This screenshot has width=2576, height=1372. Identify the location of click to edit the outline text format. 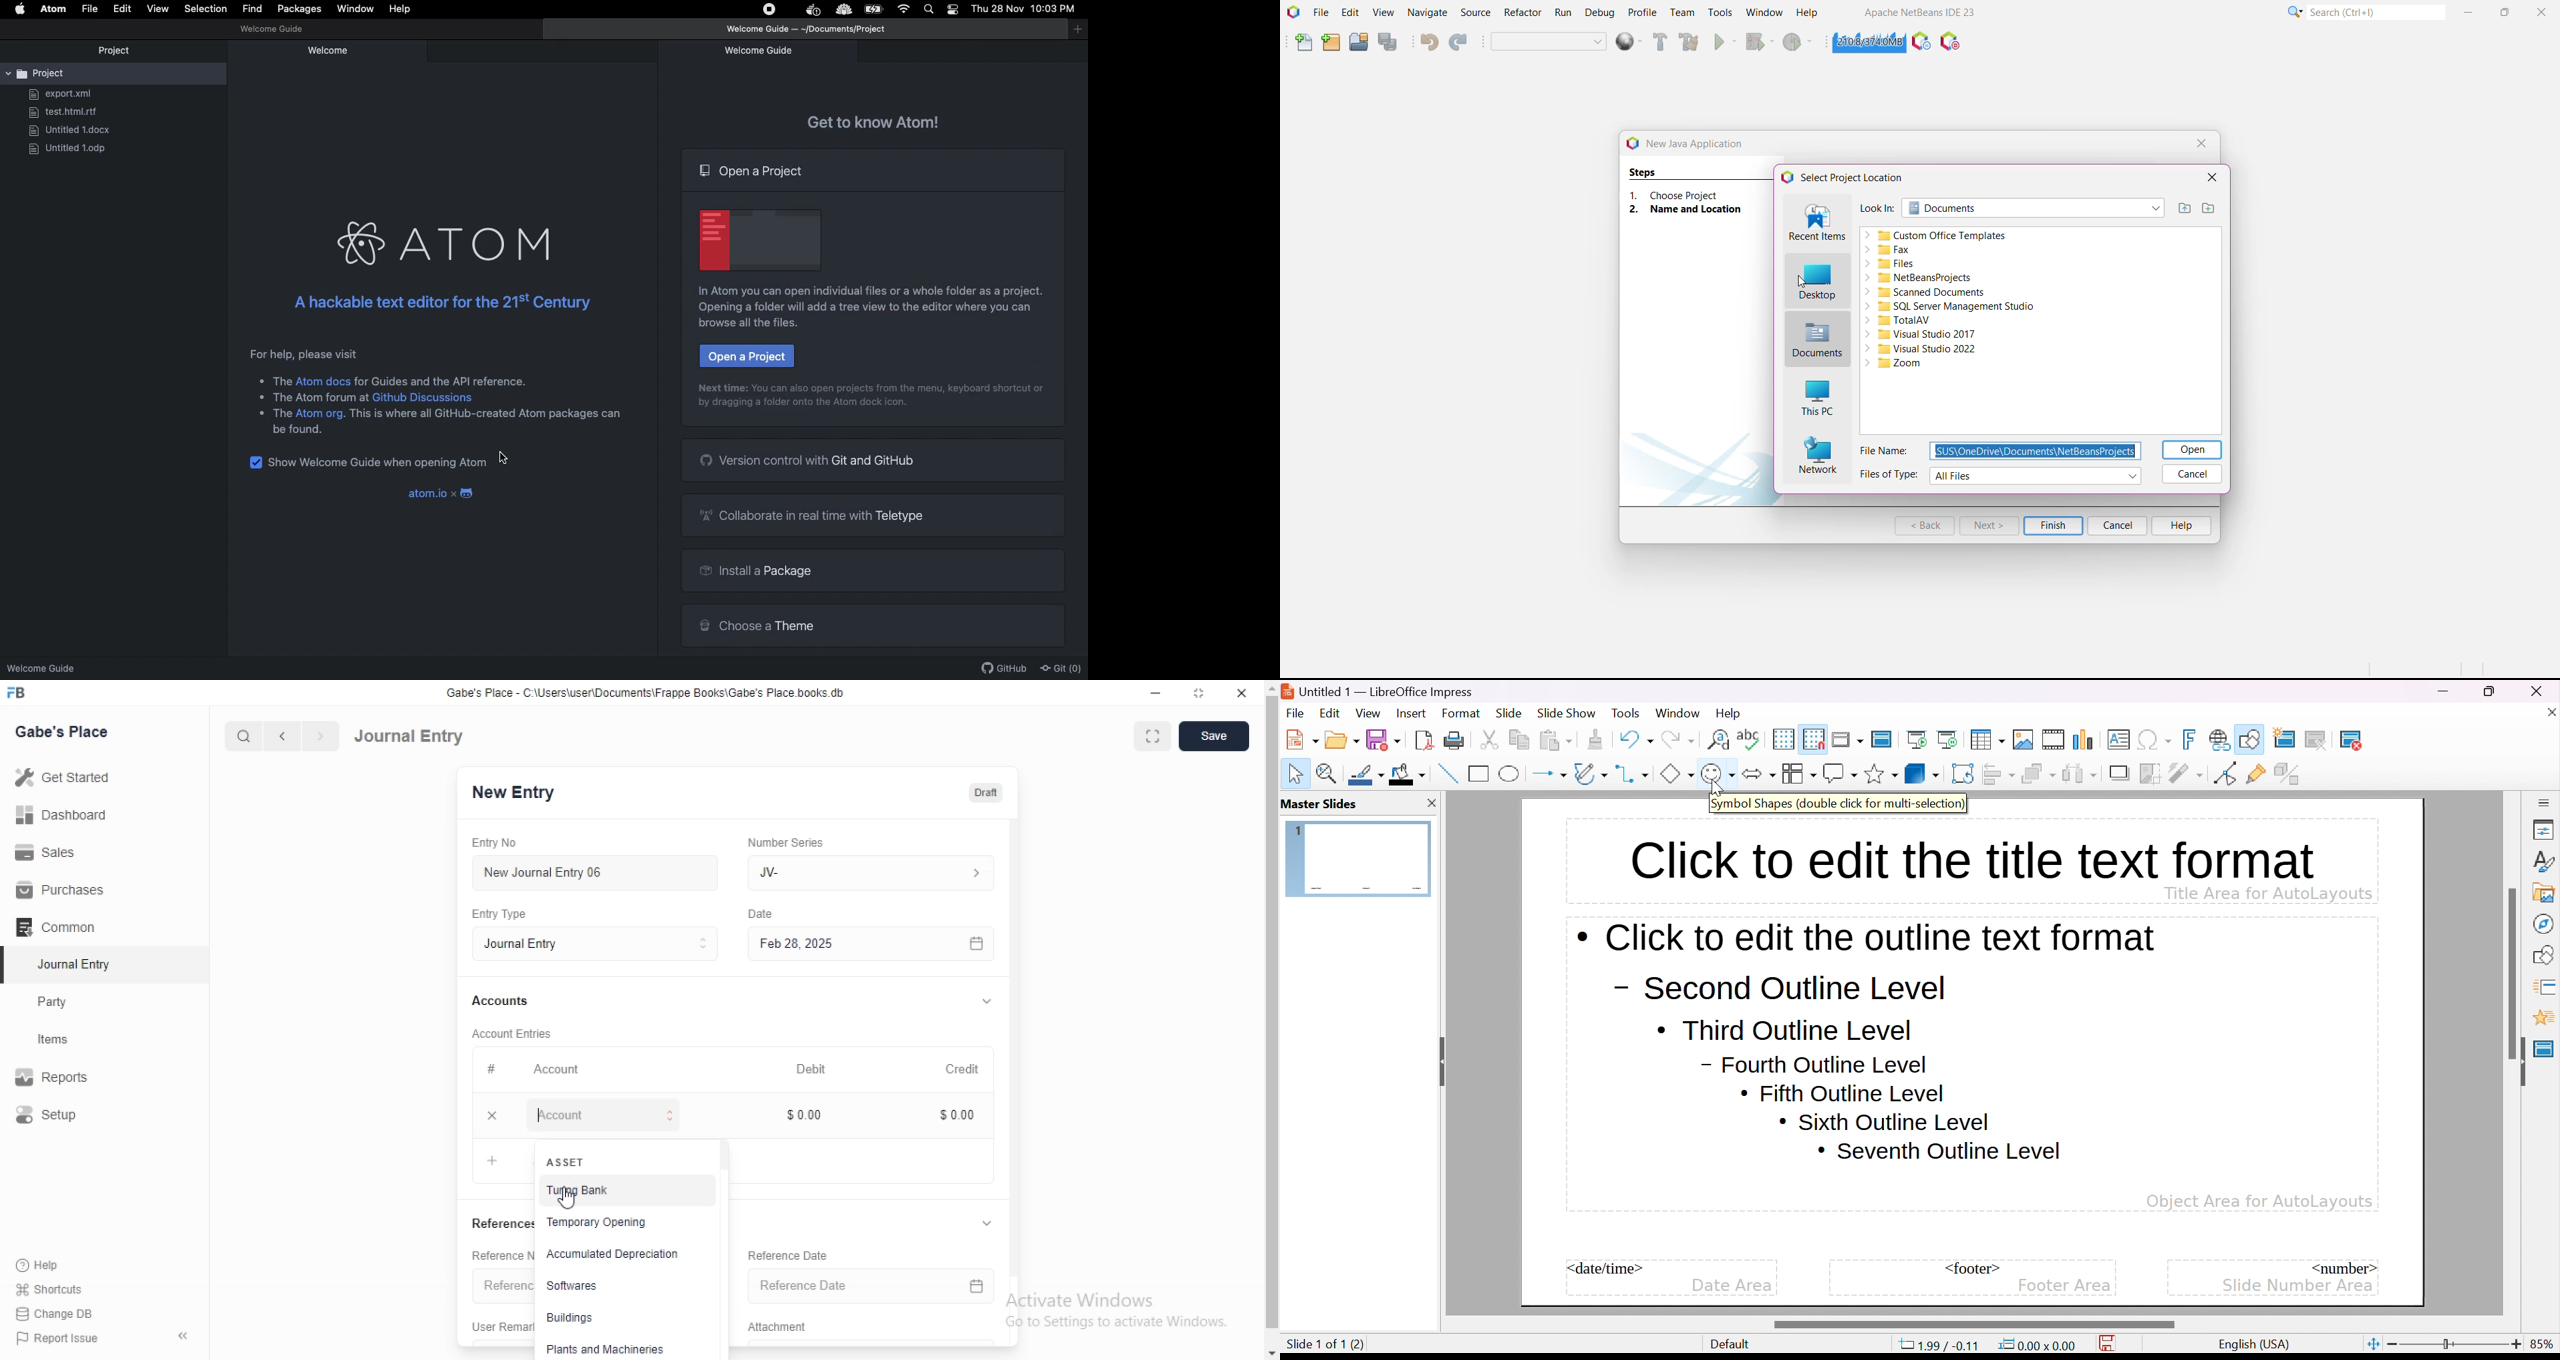
(1867, 937).